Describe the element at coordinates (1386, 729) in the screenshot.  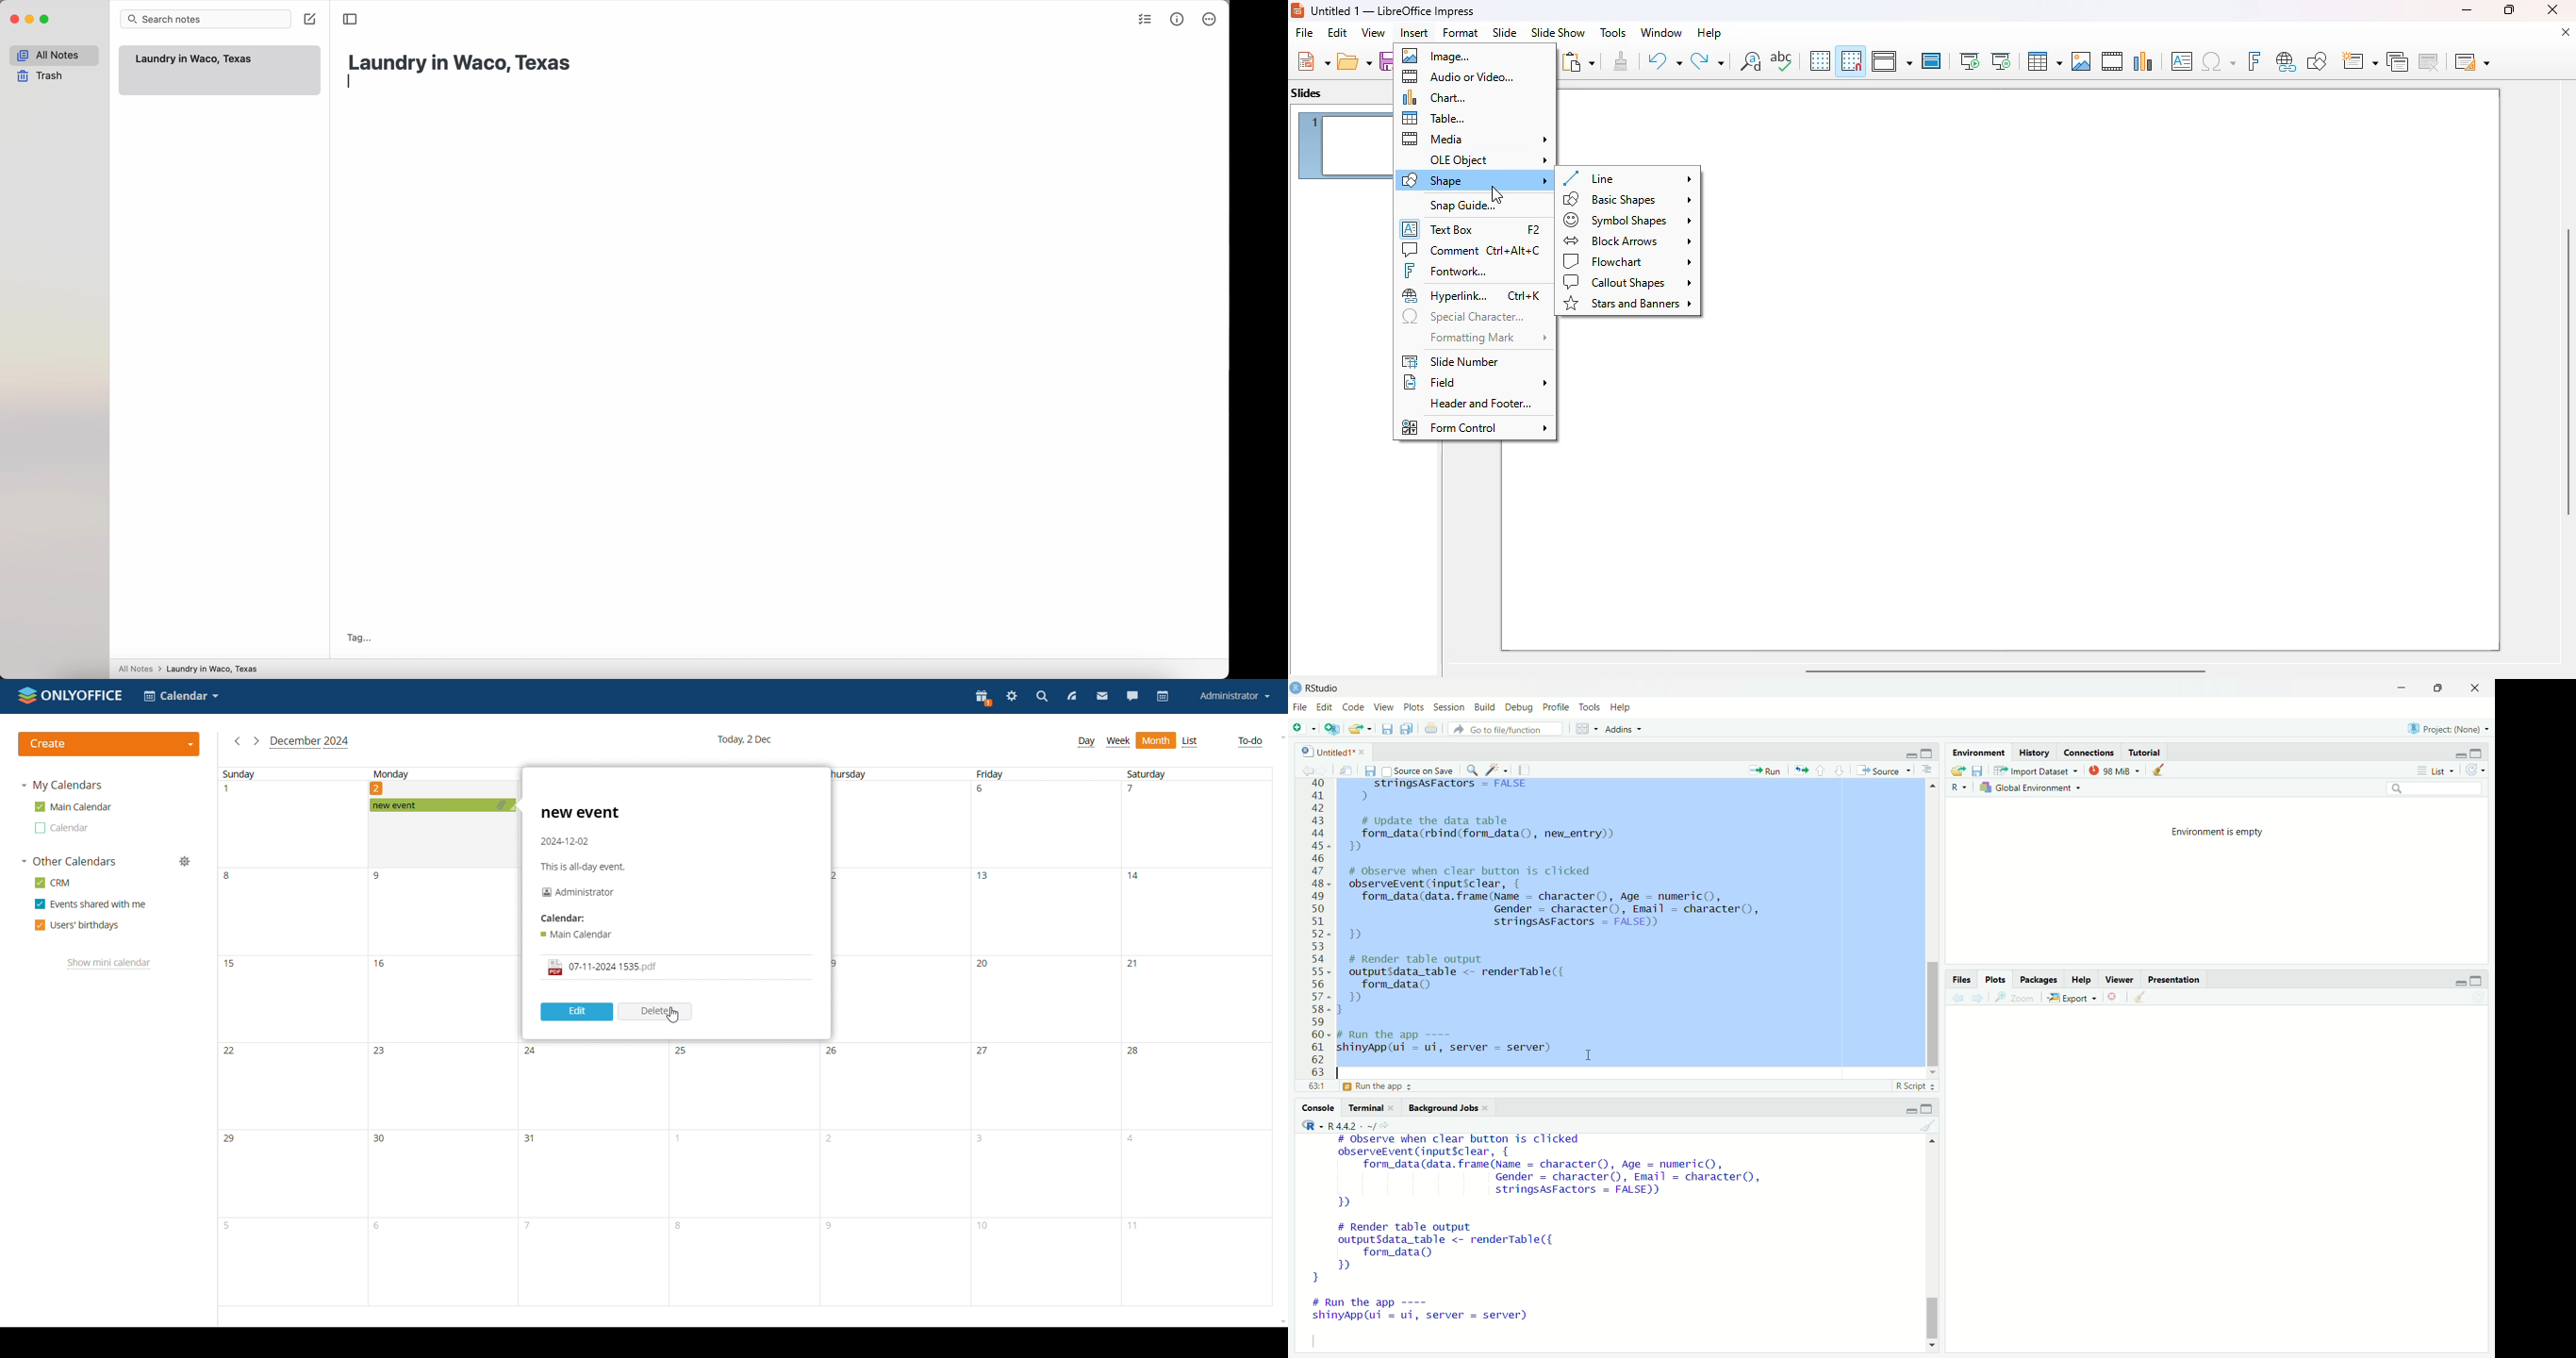
I see `save current documents` at that location.